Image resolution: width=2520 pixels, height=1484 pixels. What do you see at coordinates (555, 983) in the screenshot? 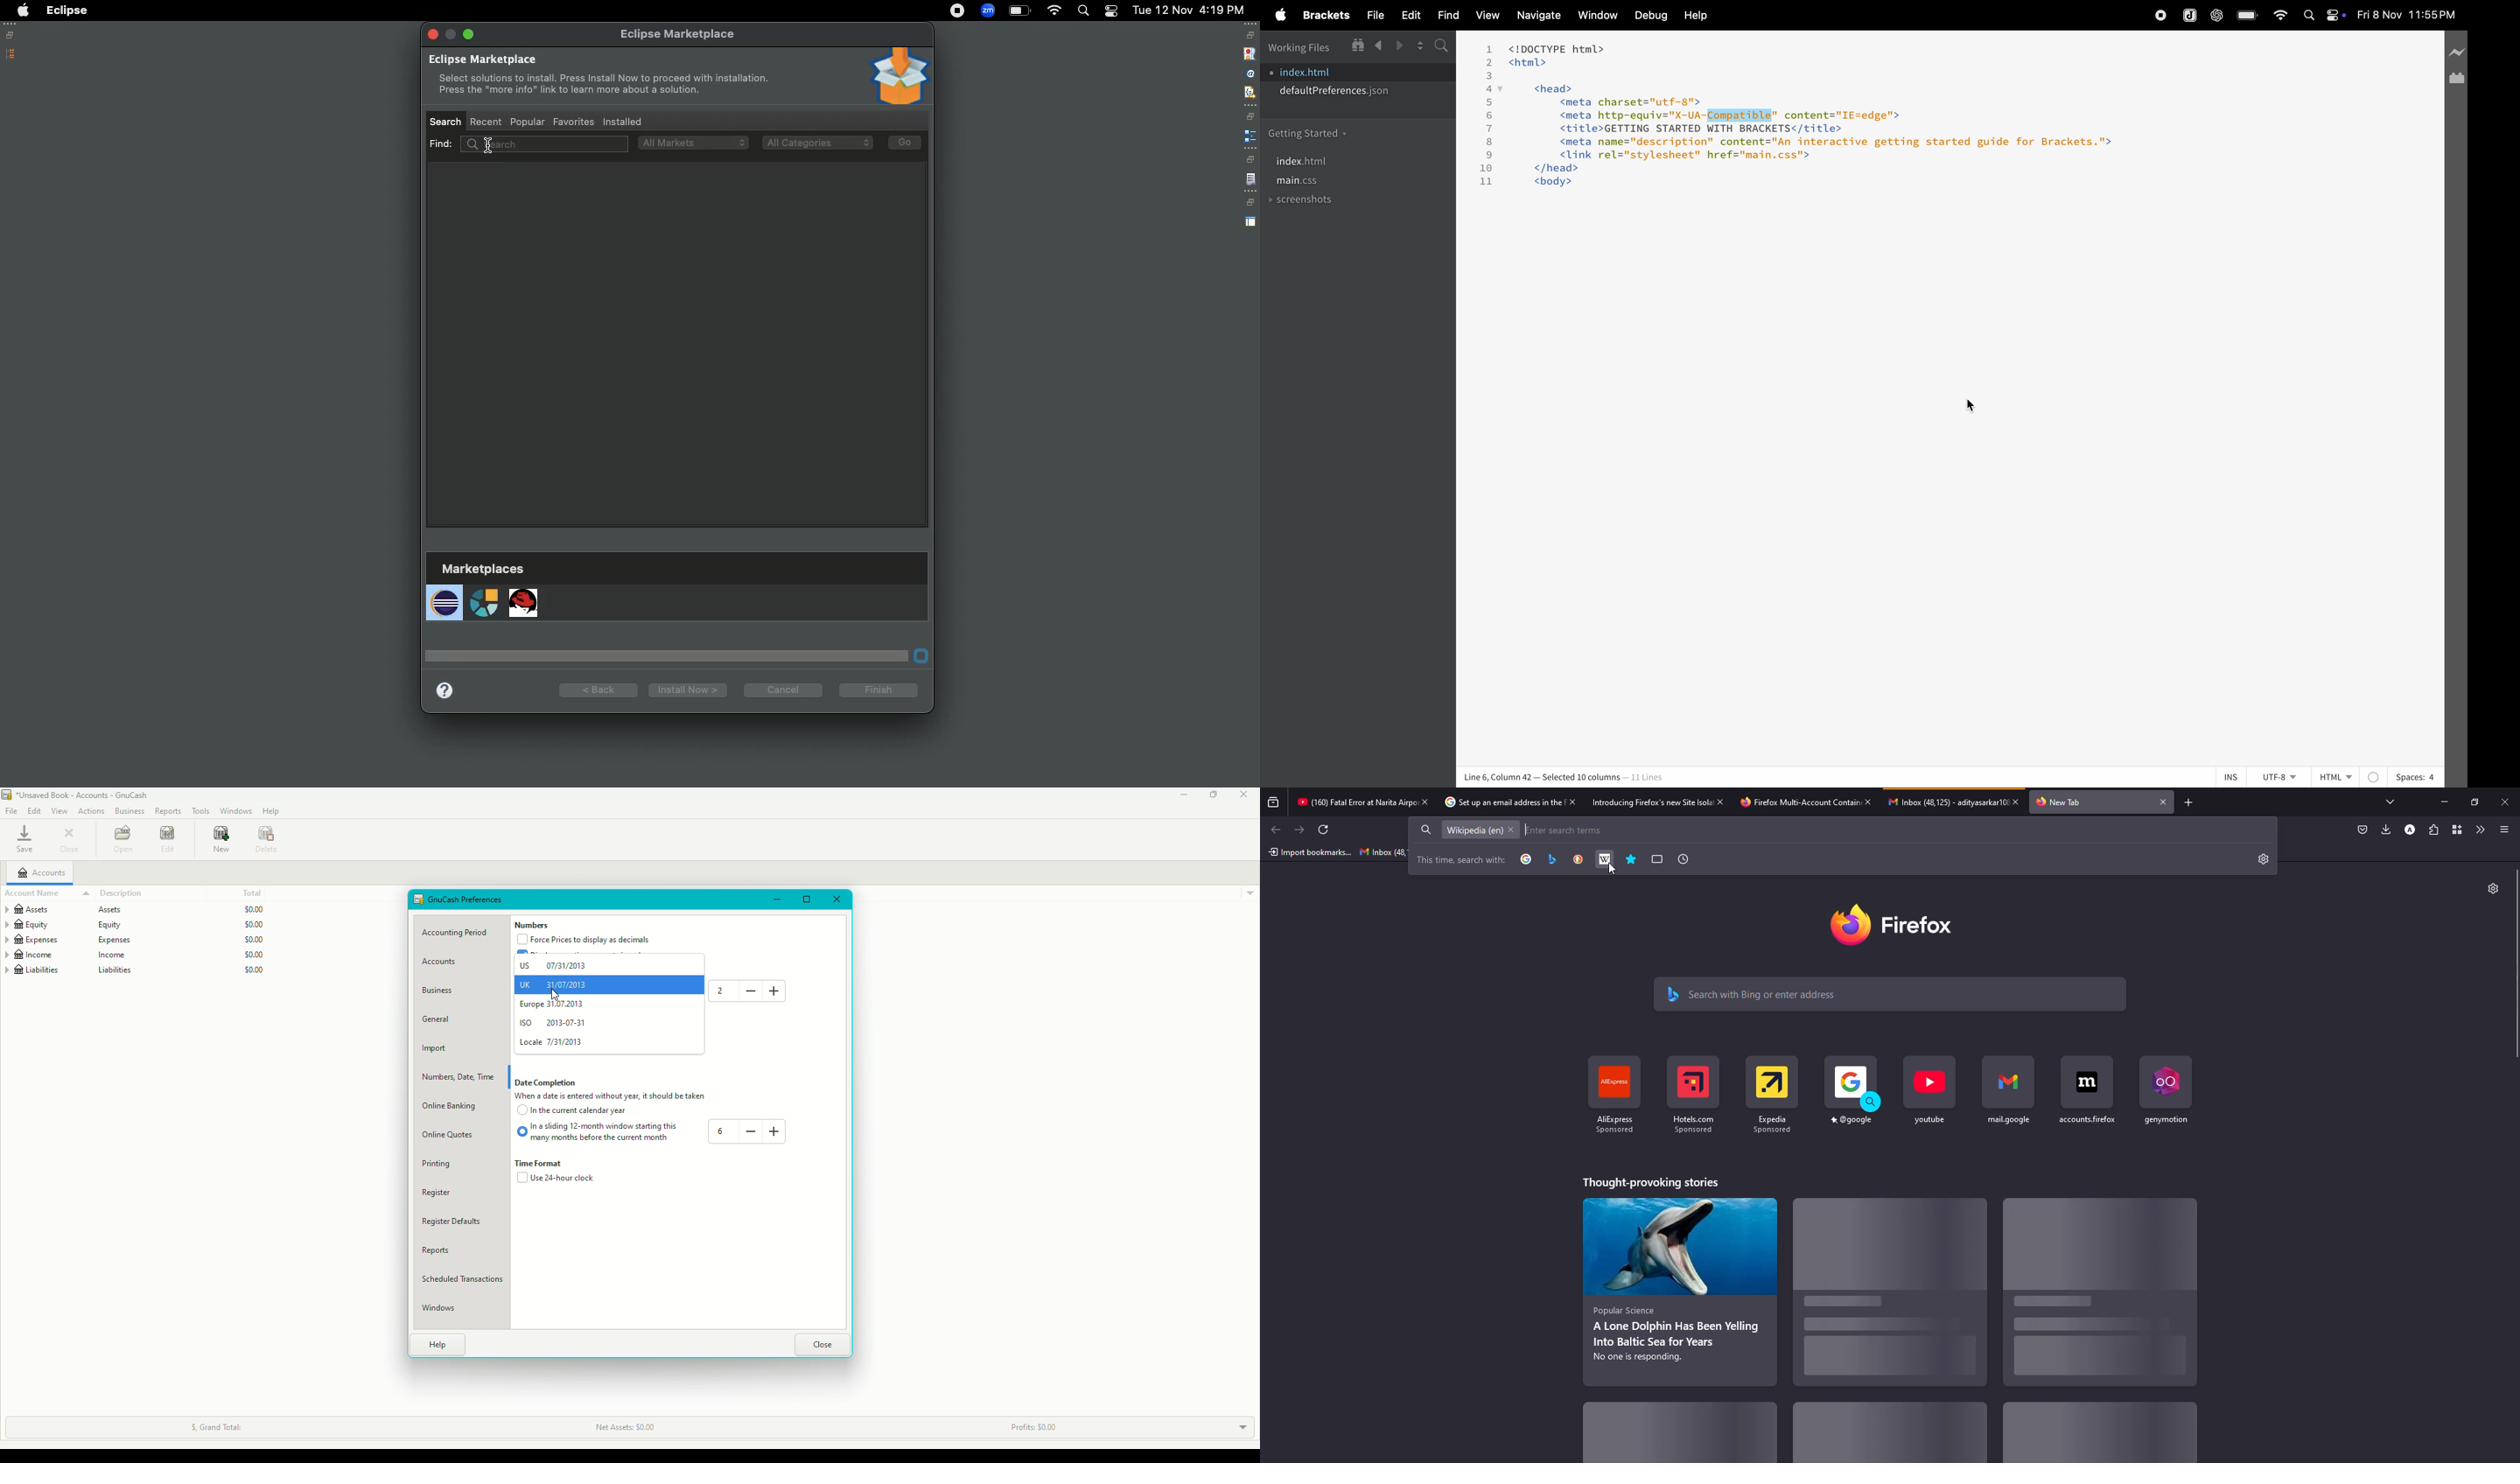
I see `UK` at bounding box center [555, 983].